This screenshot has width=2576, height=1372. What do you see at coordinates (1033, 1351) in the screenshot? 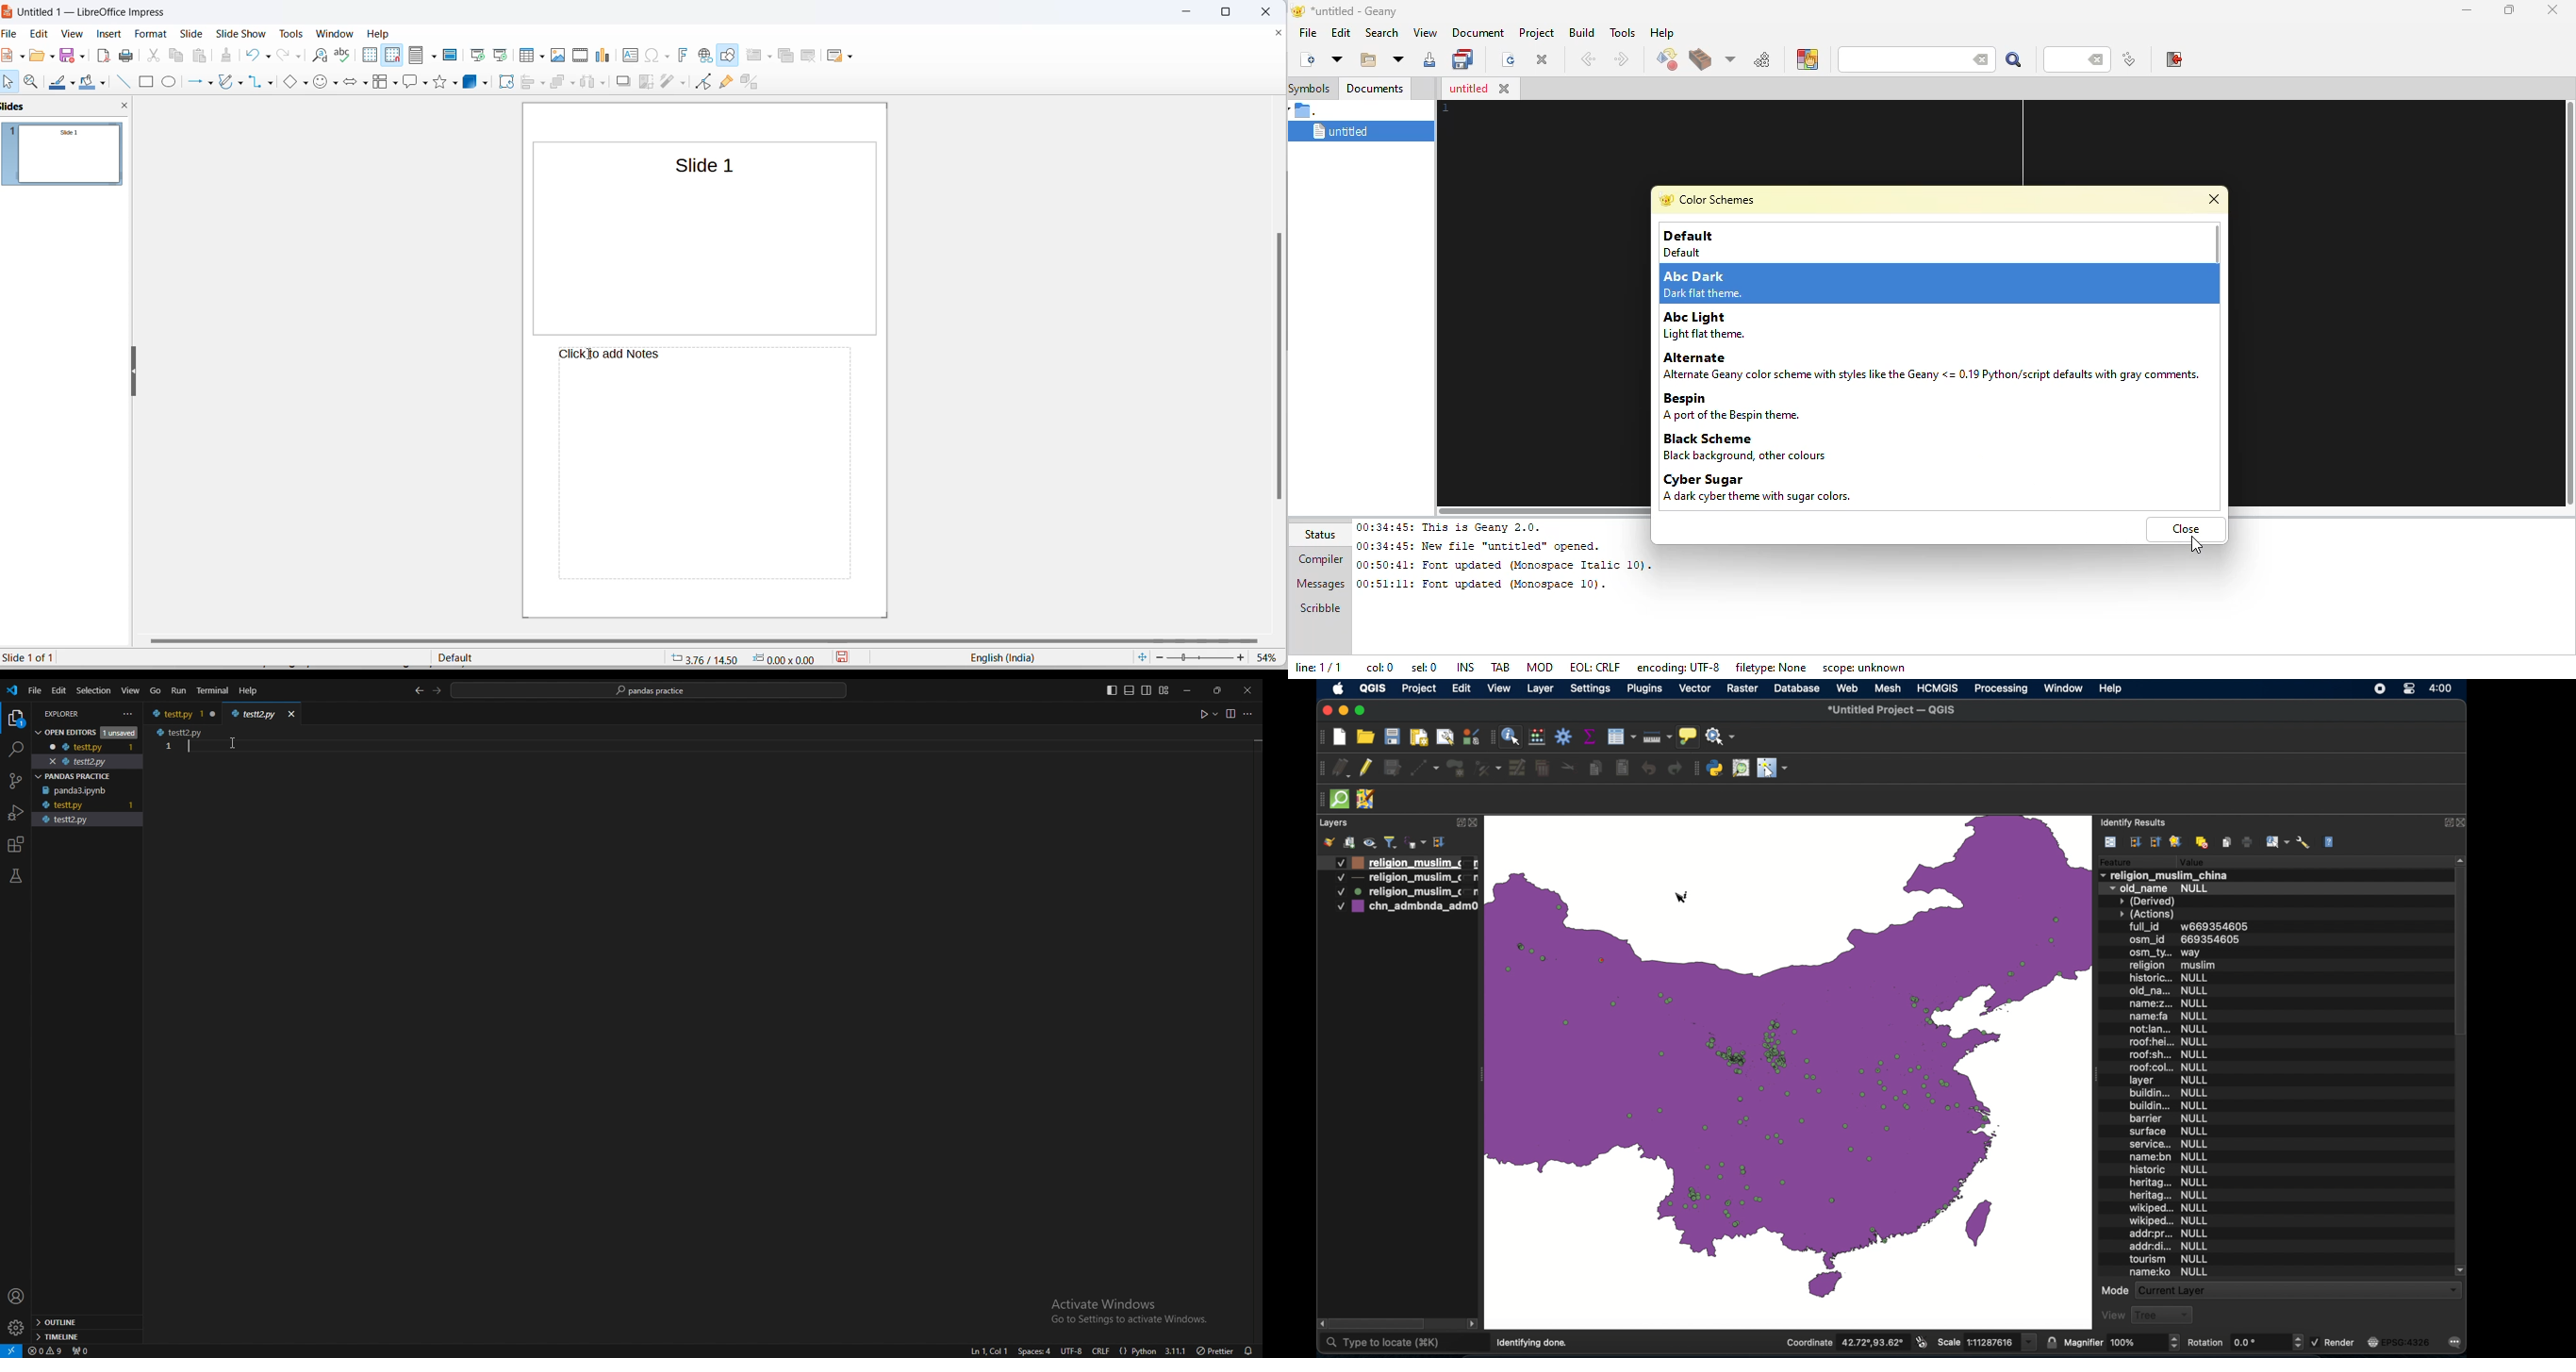
I see `space:4` at bounding box center [1033, 1351].